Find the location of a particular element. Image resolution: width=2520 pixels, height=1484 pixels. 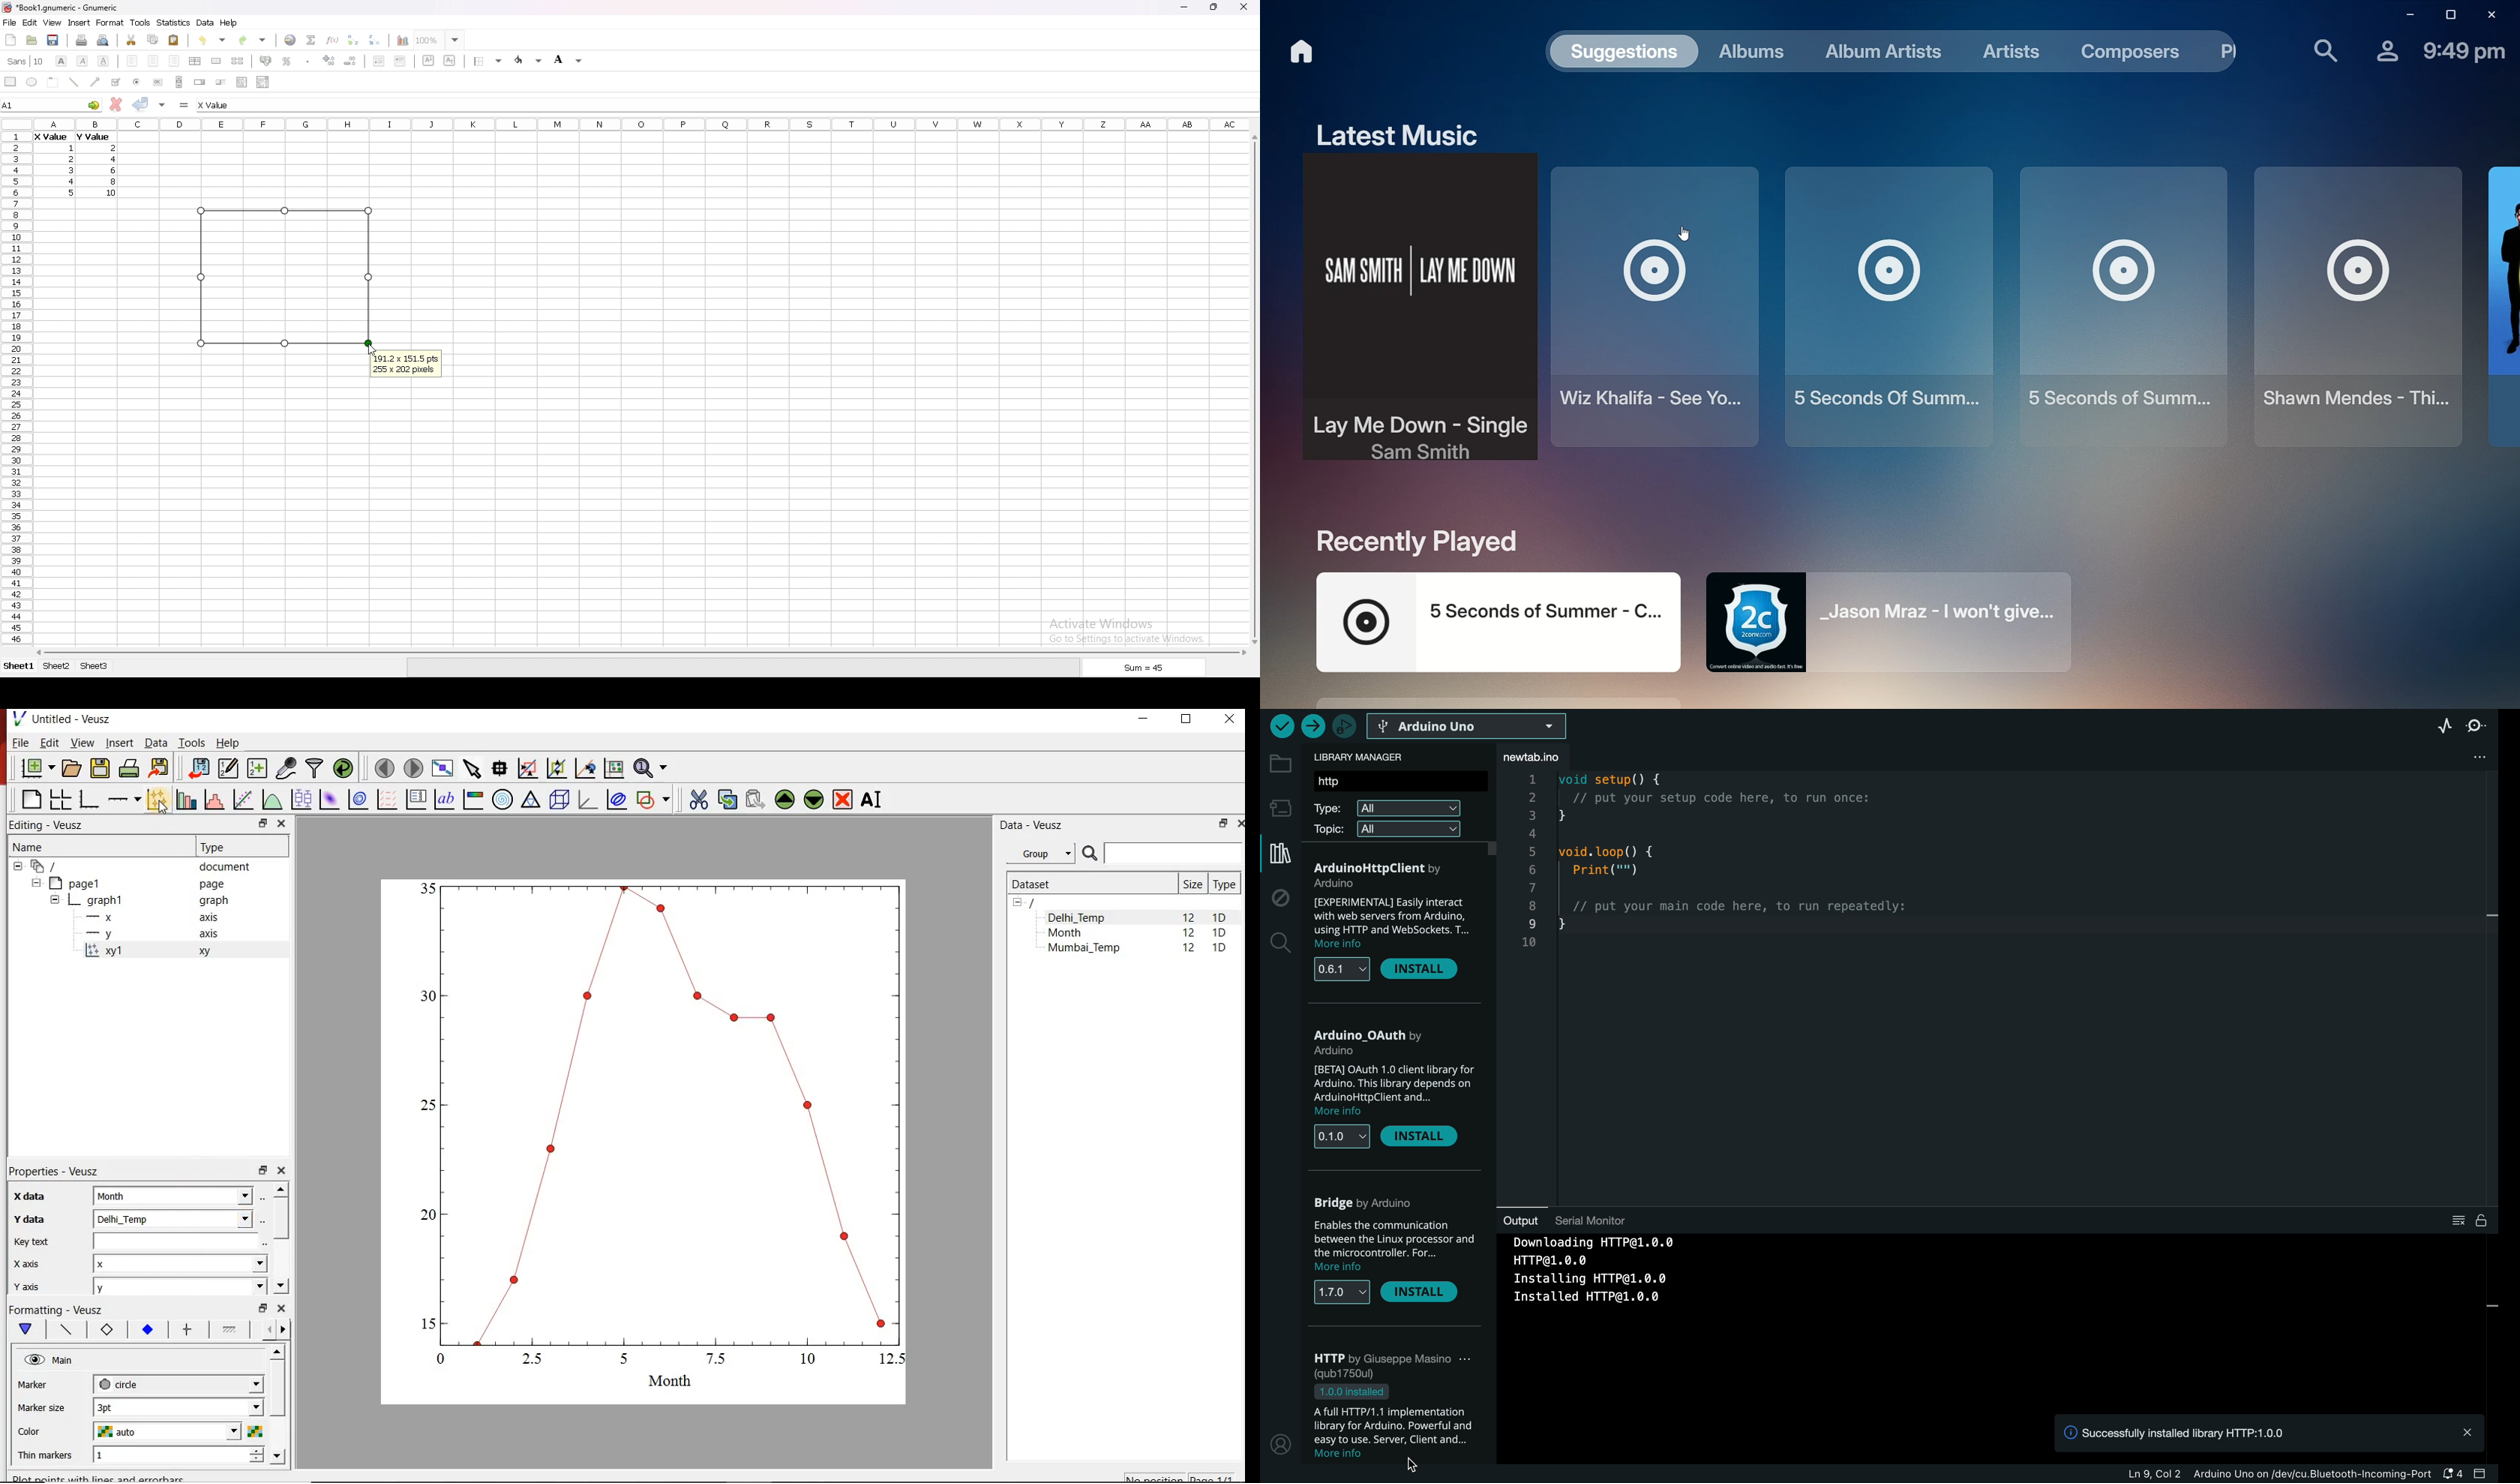

centre is located at coordinates (154, 60).